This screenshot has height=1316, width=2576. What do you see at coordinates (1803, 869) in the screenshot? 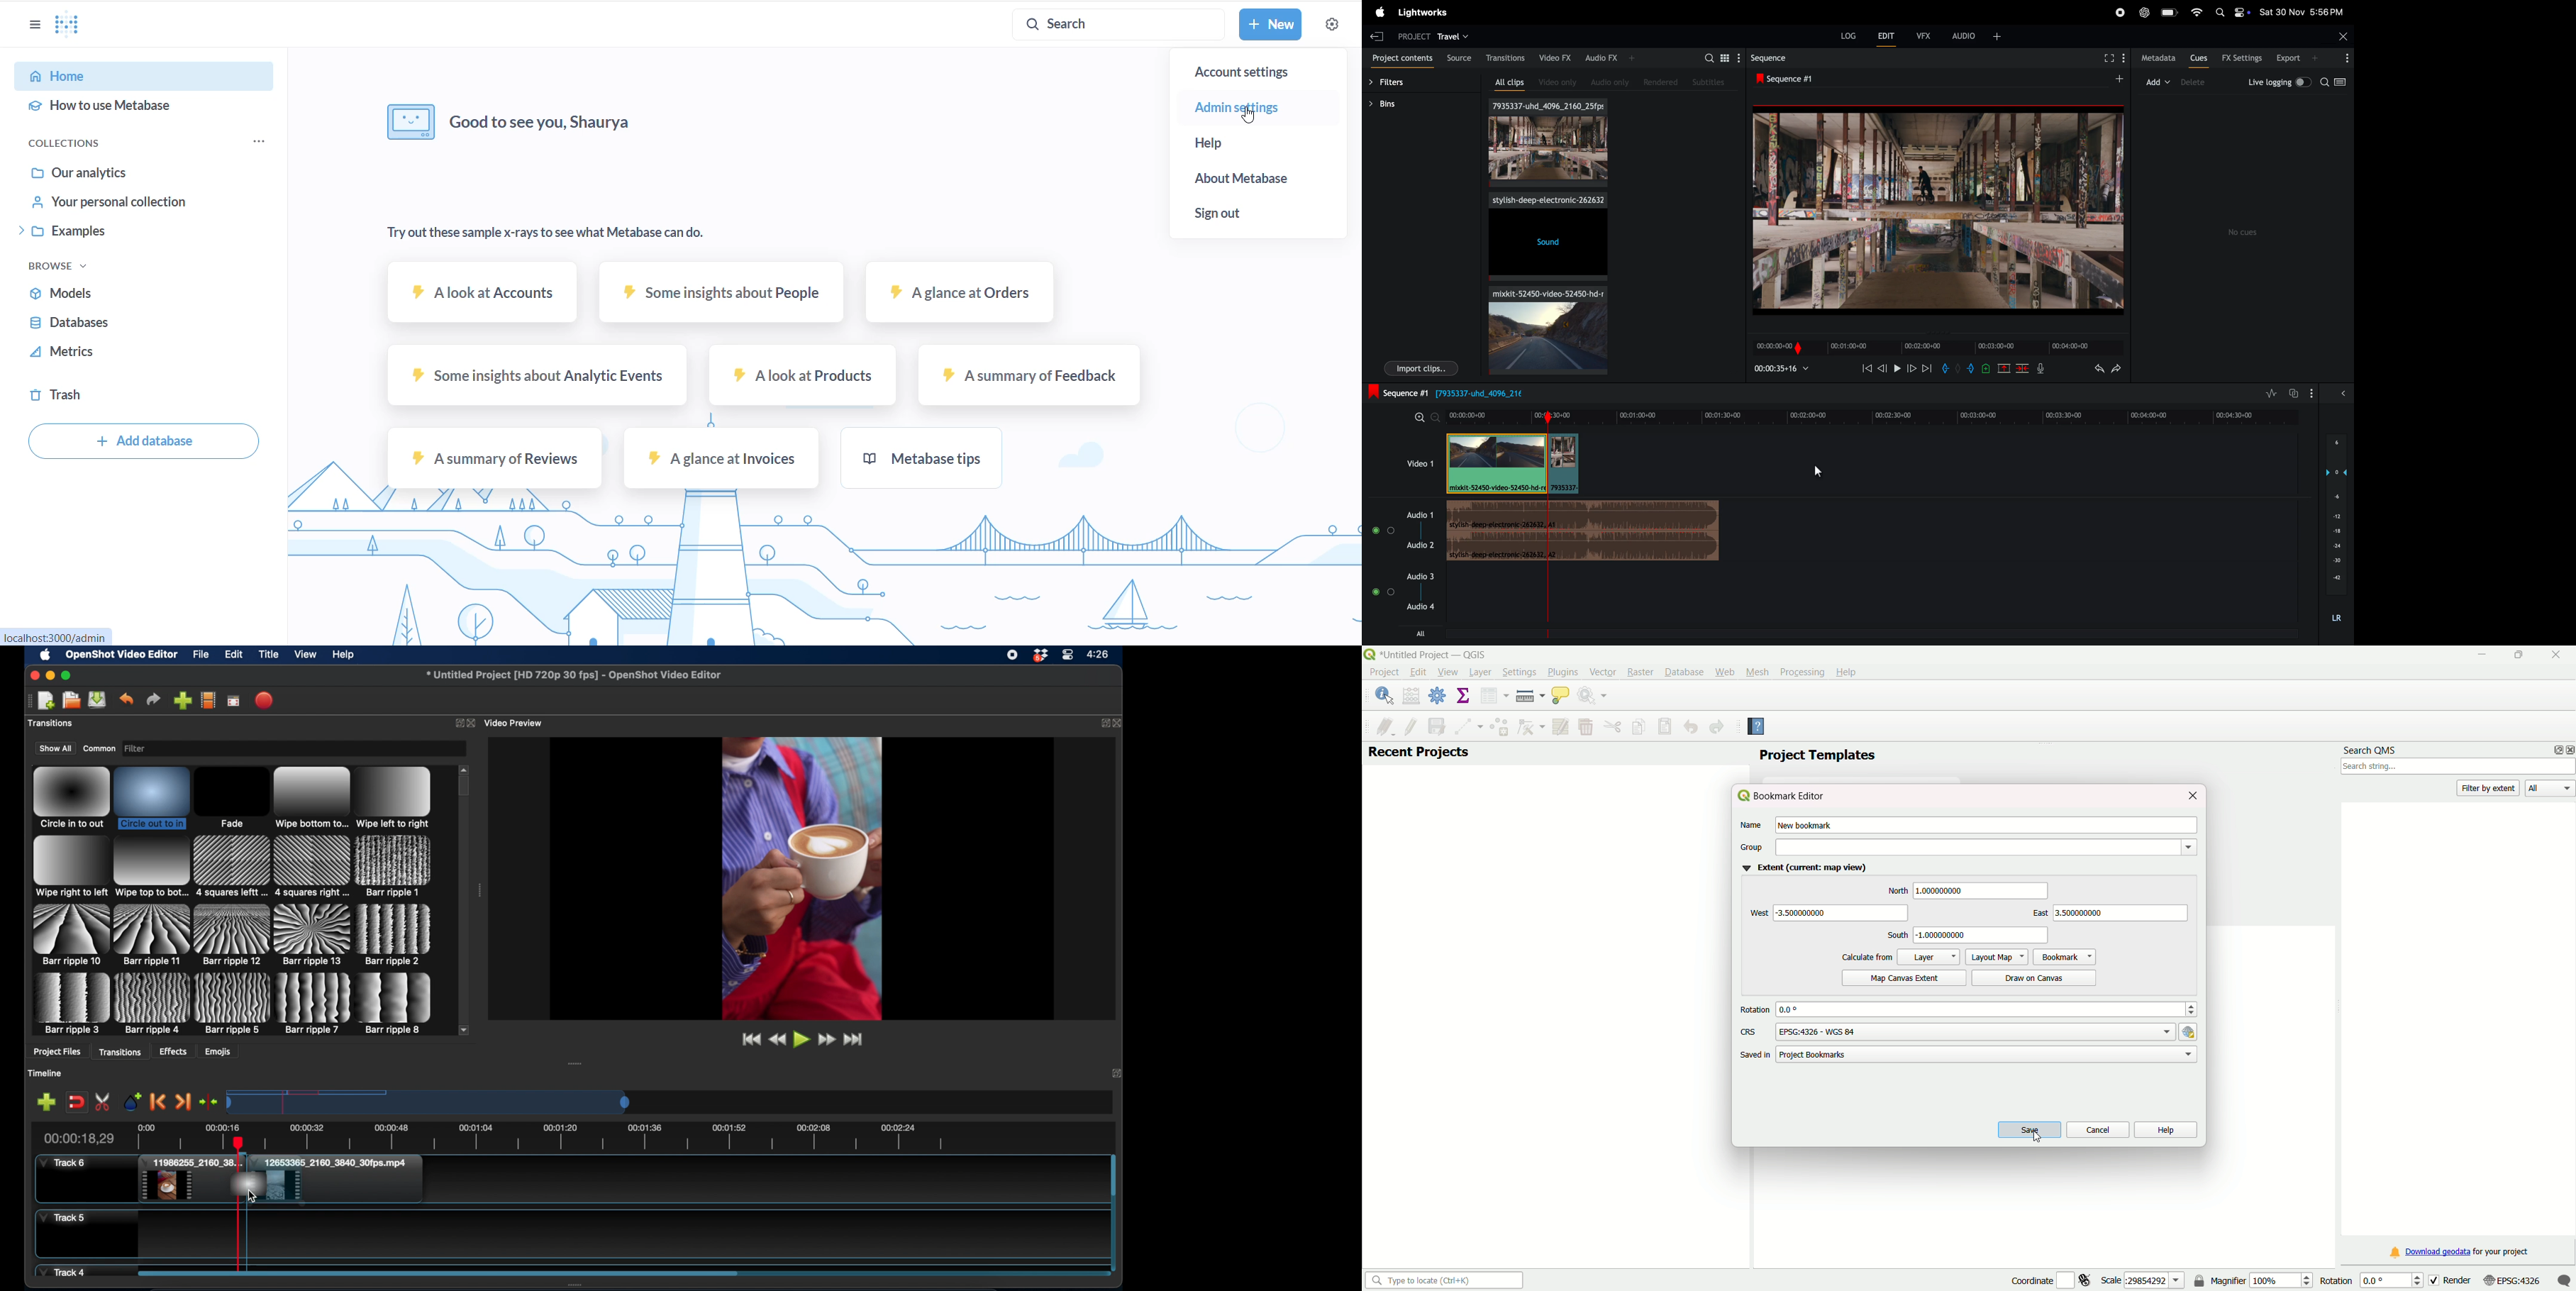
I see `Extent` at bounding box center [1803, 869].